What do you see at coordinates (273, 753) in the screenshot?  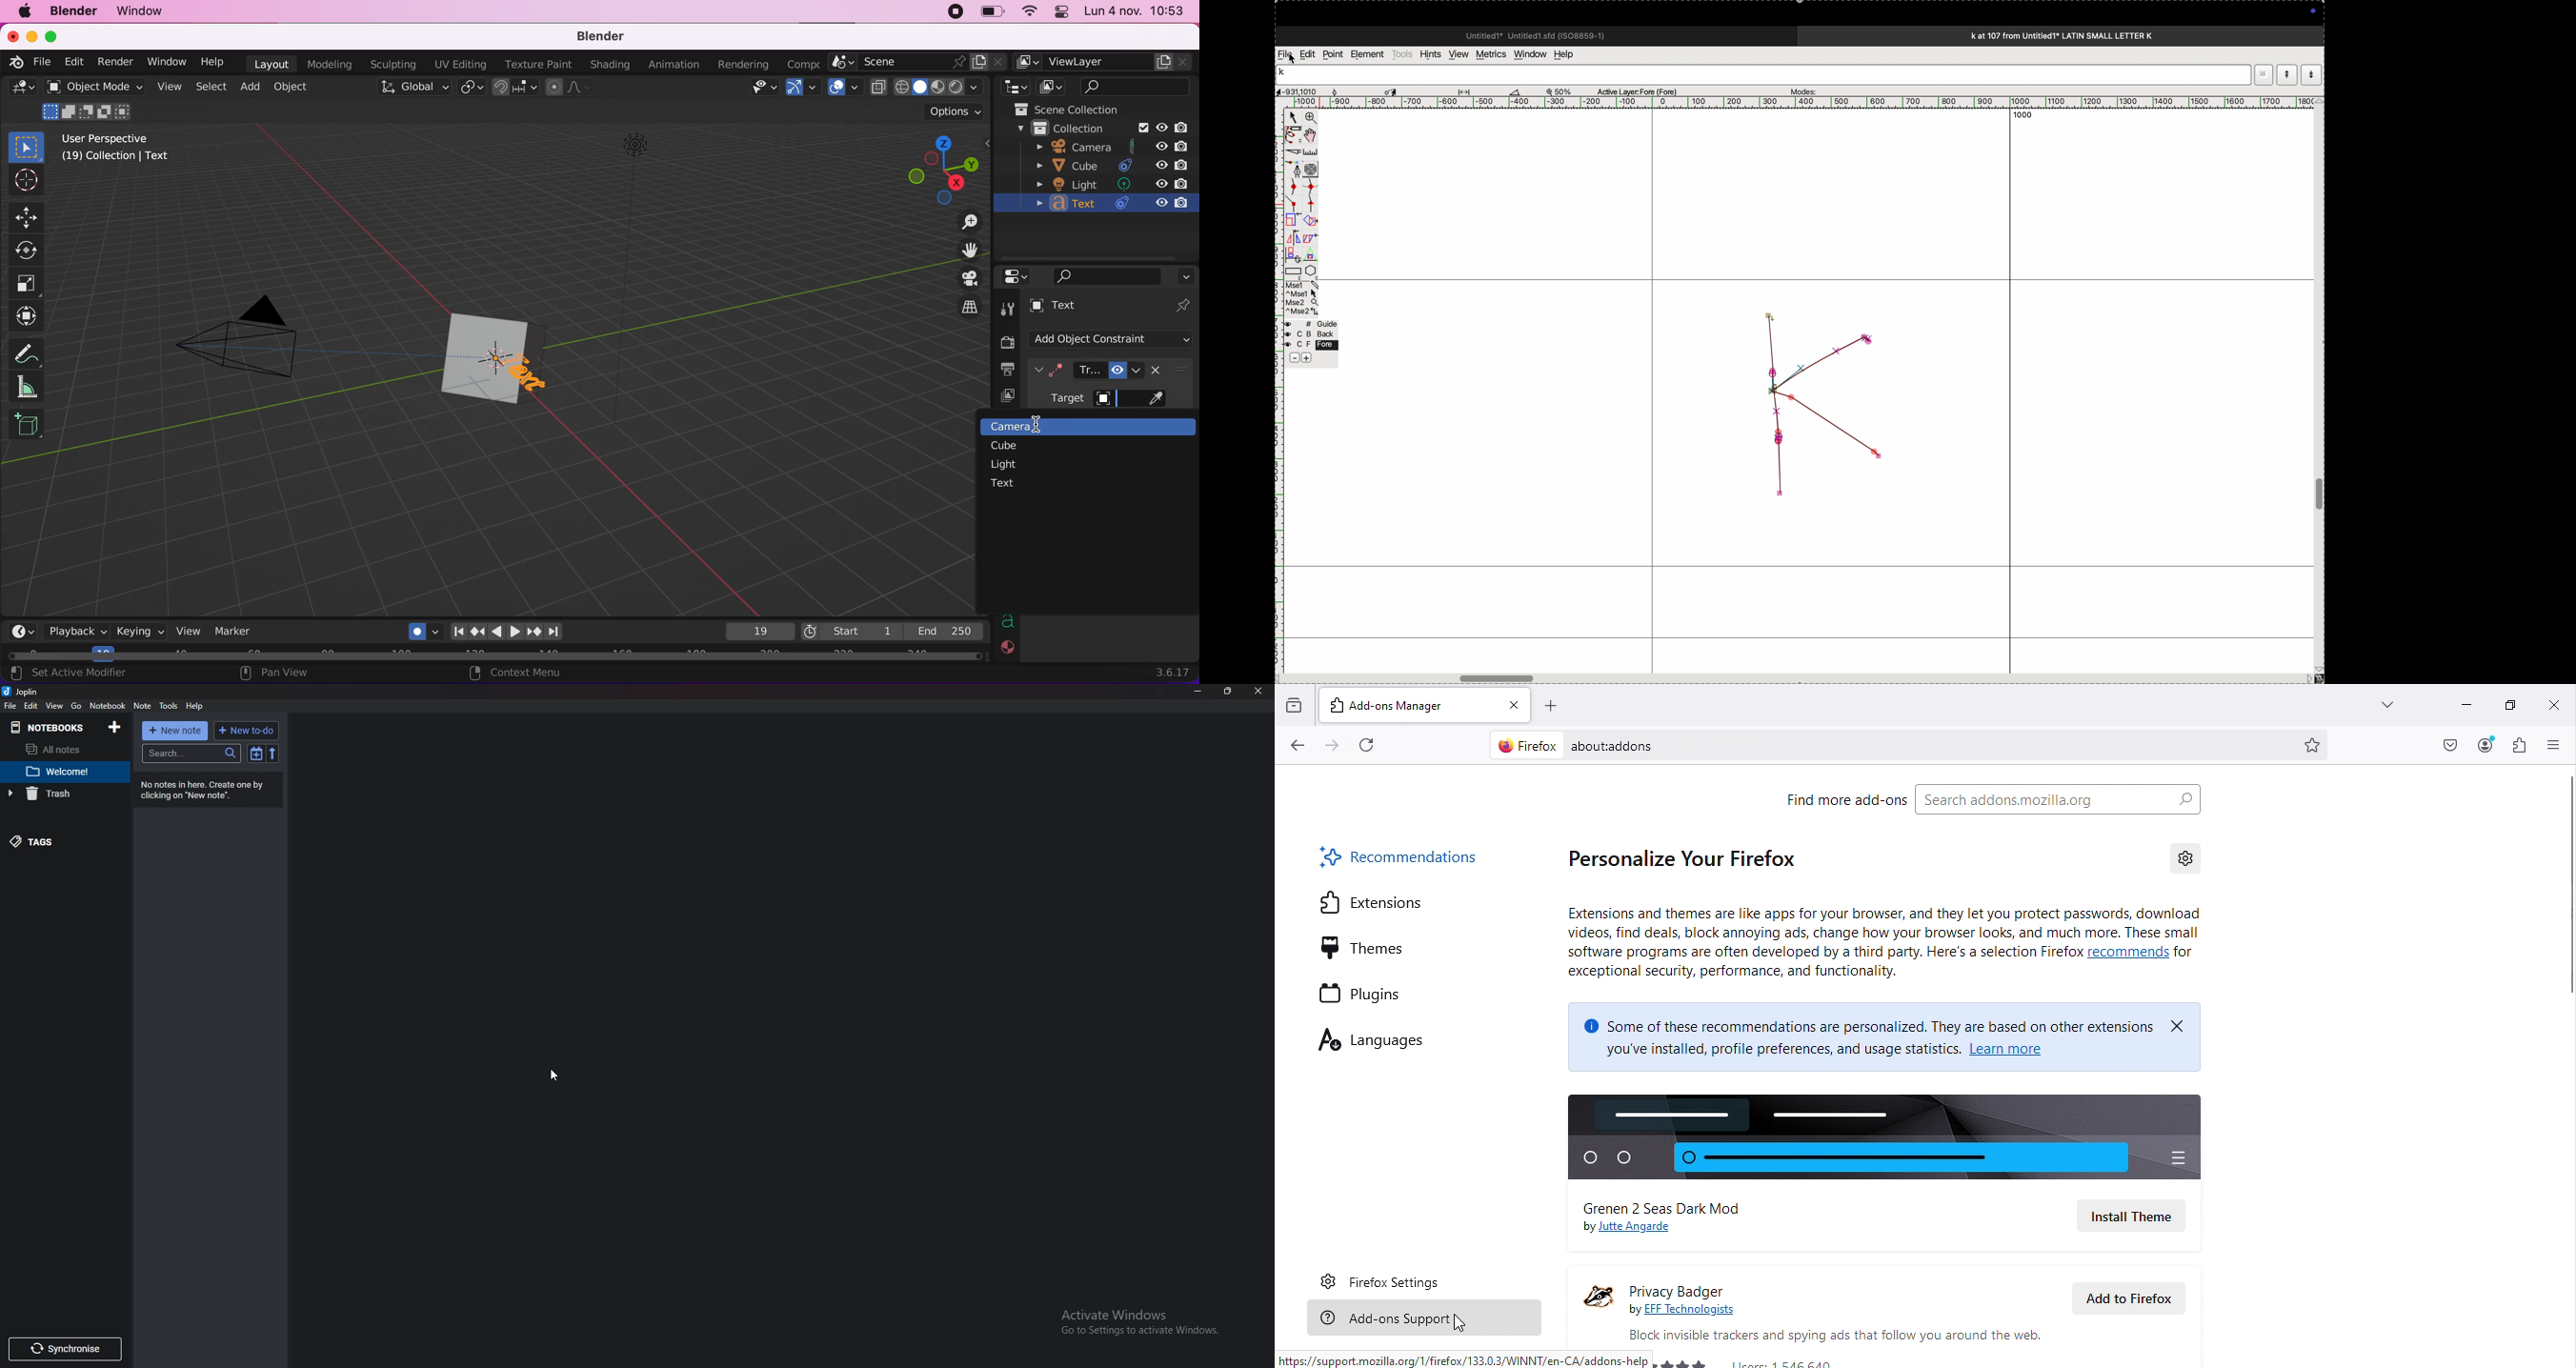 I see `Reverse sort order` at bounding box center [273, 753].